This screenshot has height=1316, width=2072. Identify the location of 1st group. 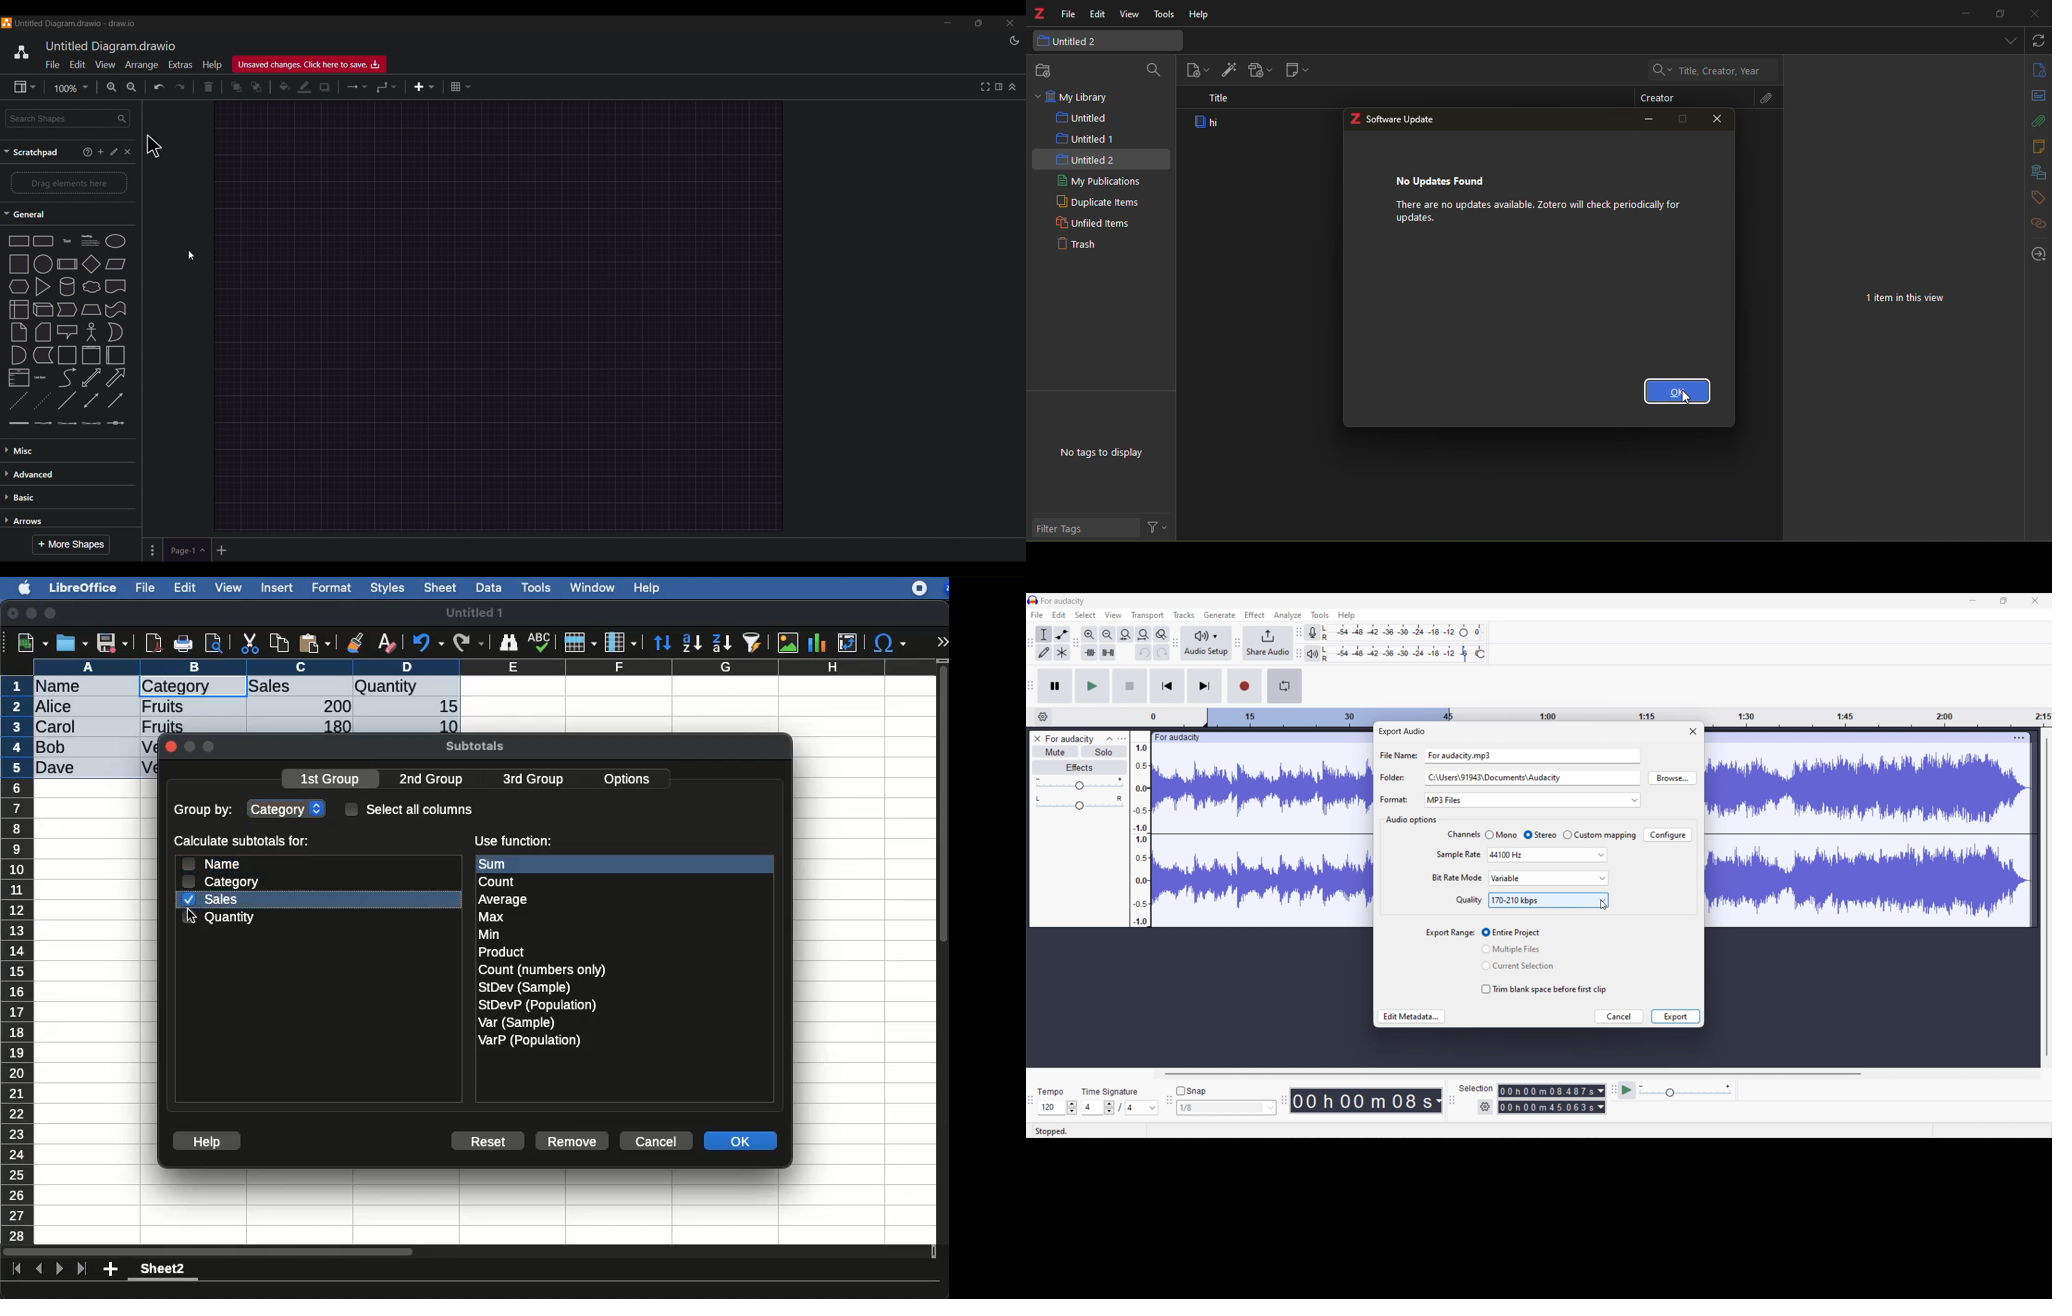
(332, 781).